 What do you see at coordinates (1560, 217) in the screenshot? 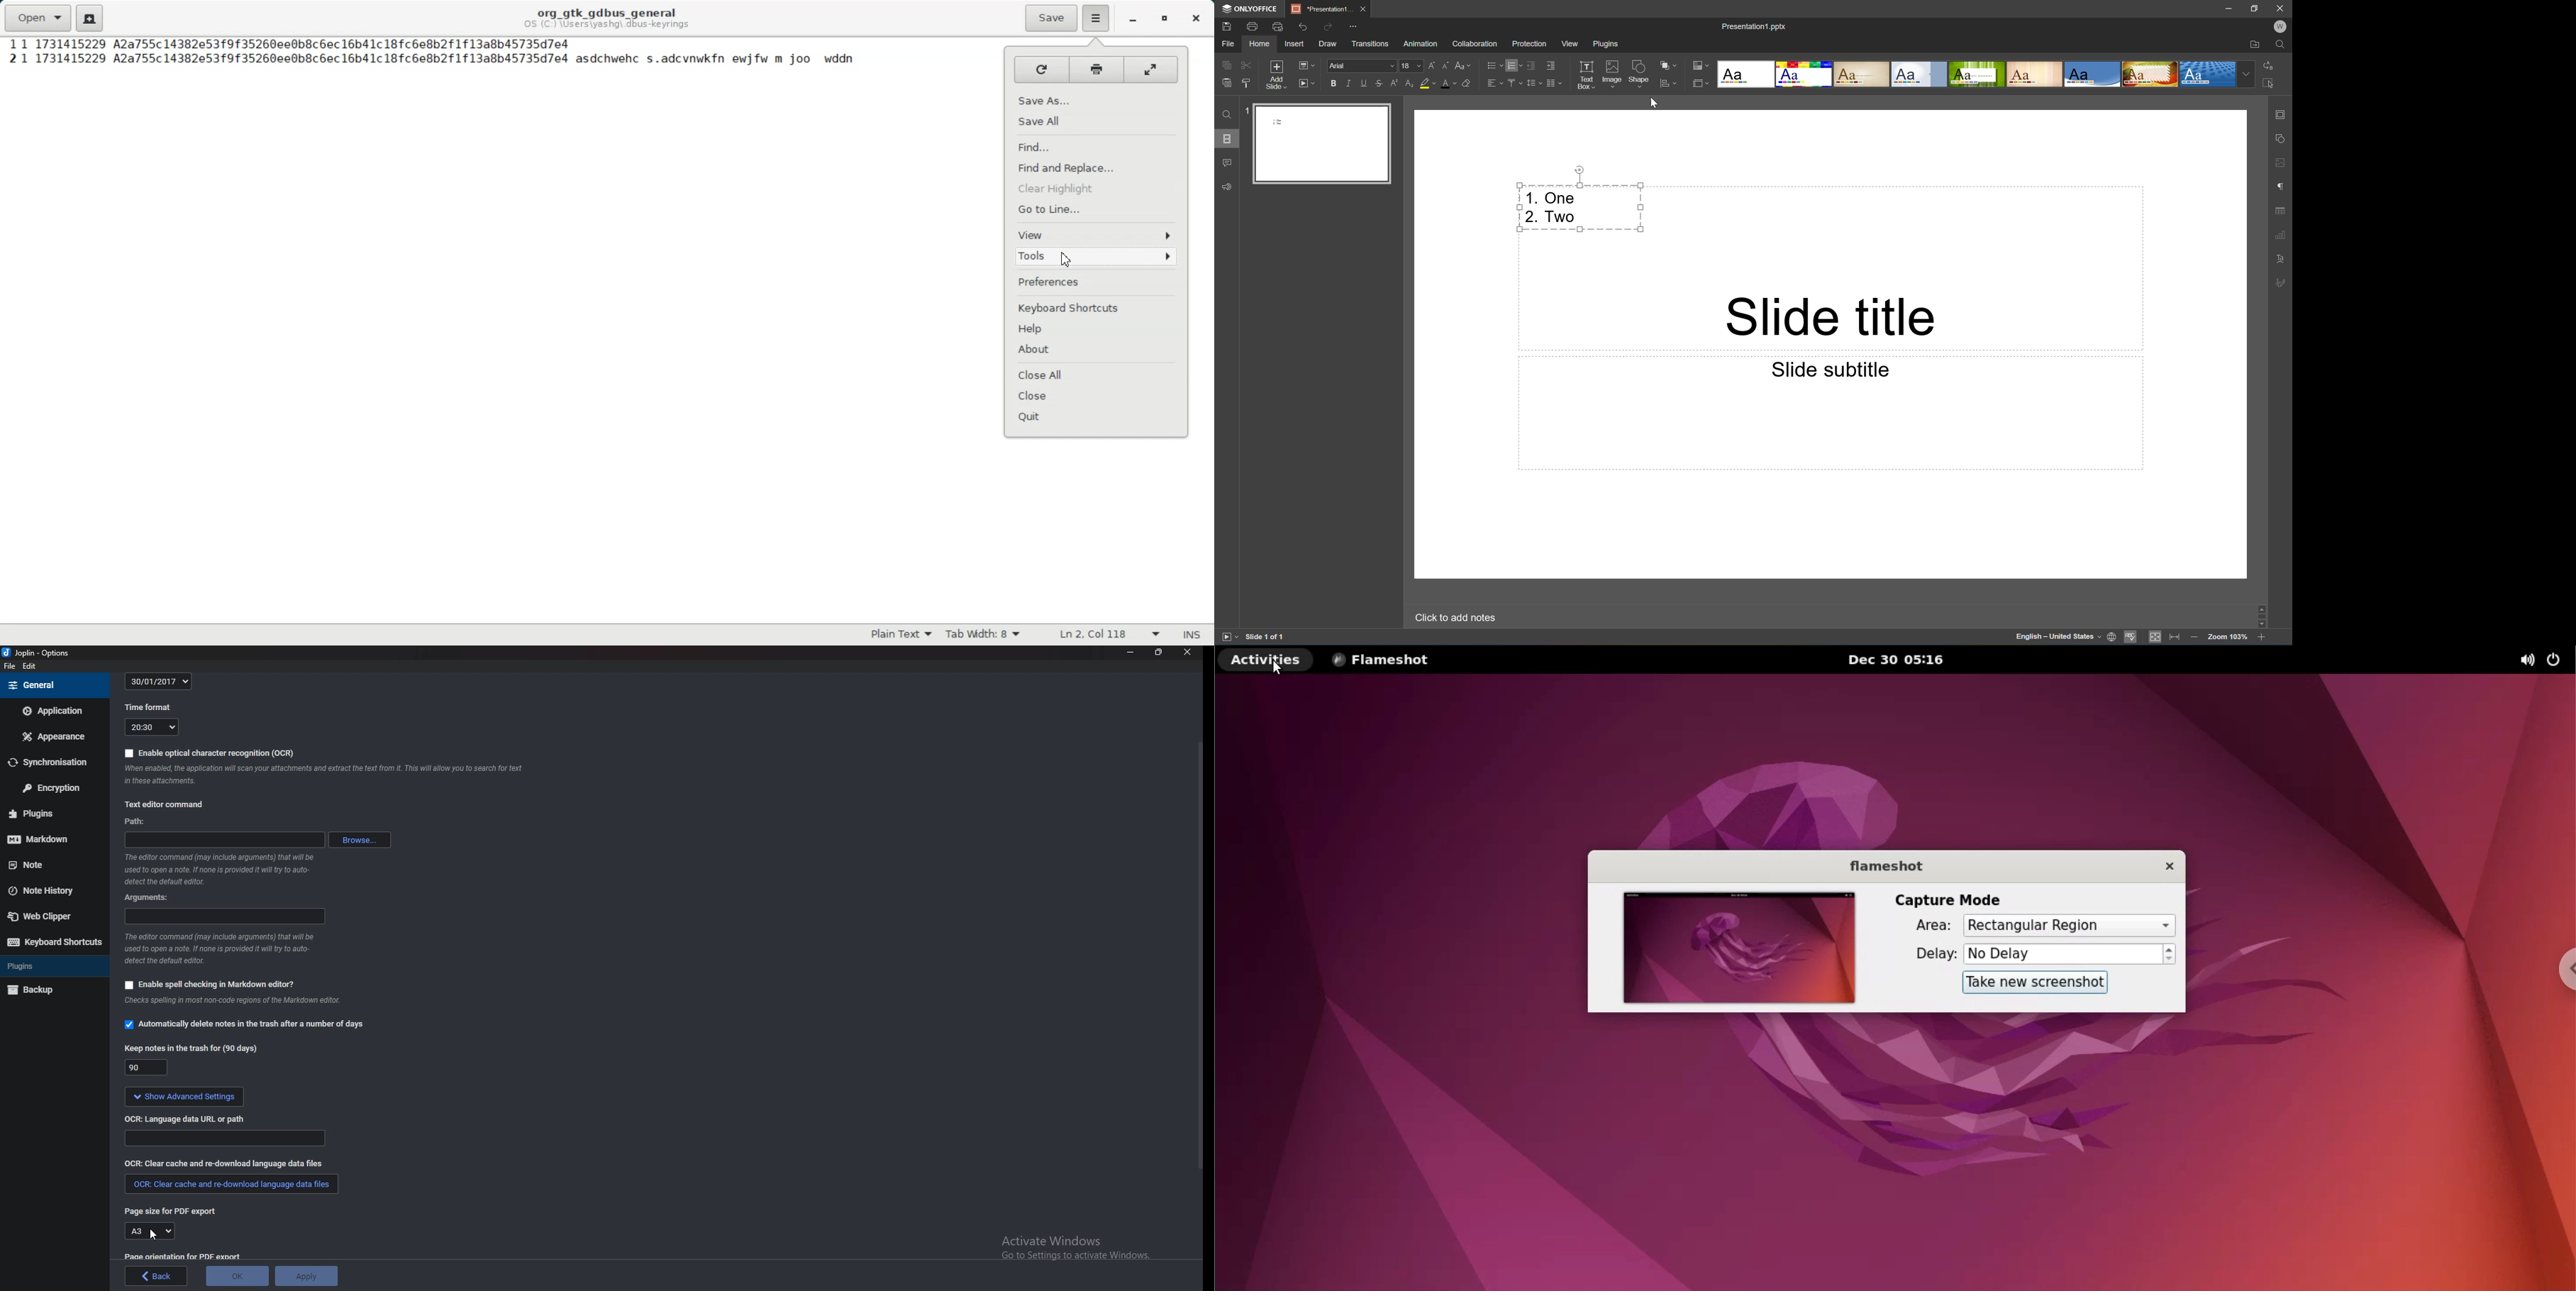
I see `Two` at bounding box center [1560, 217].